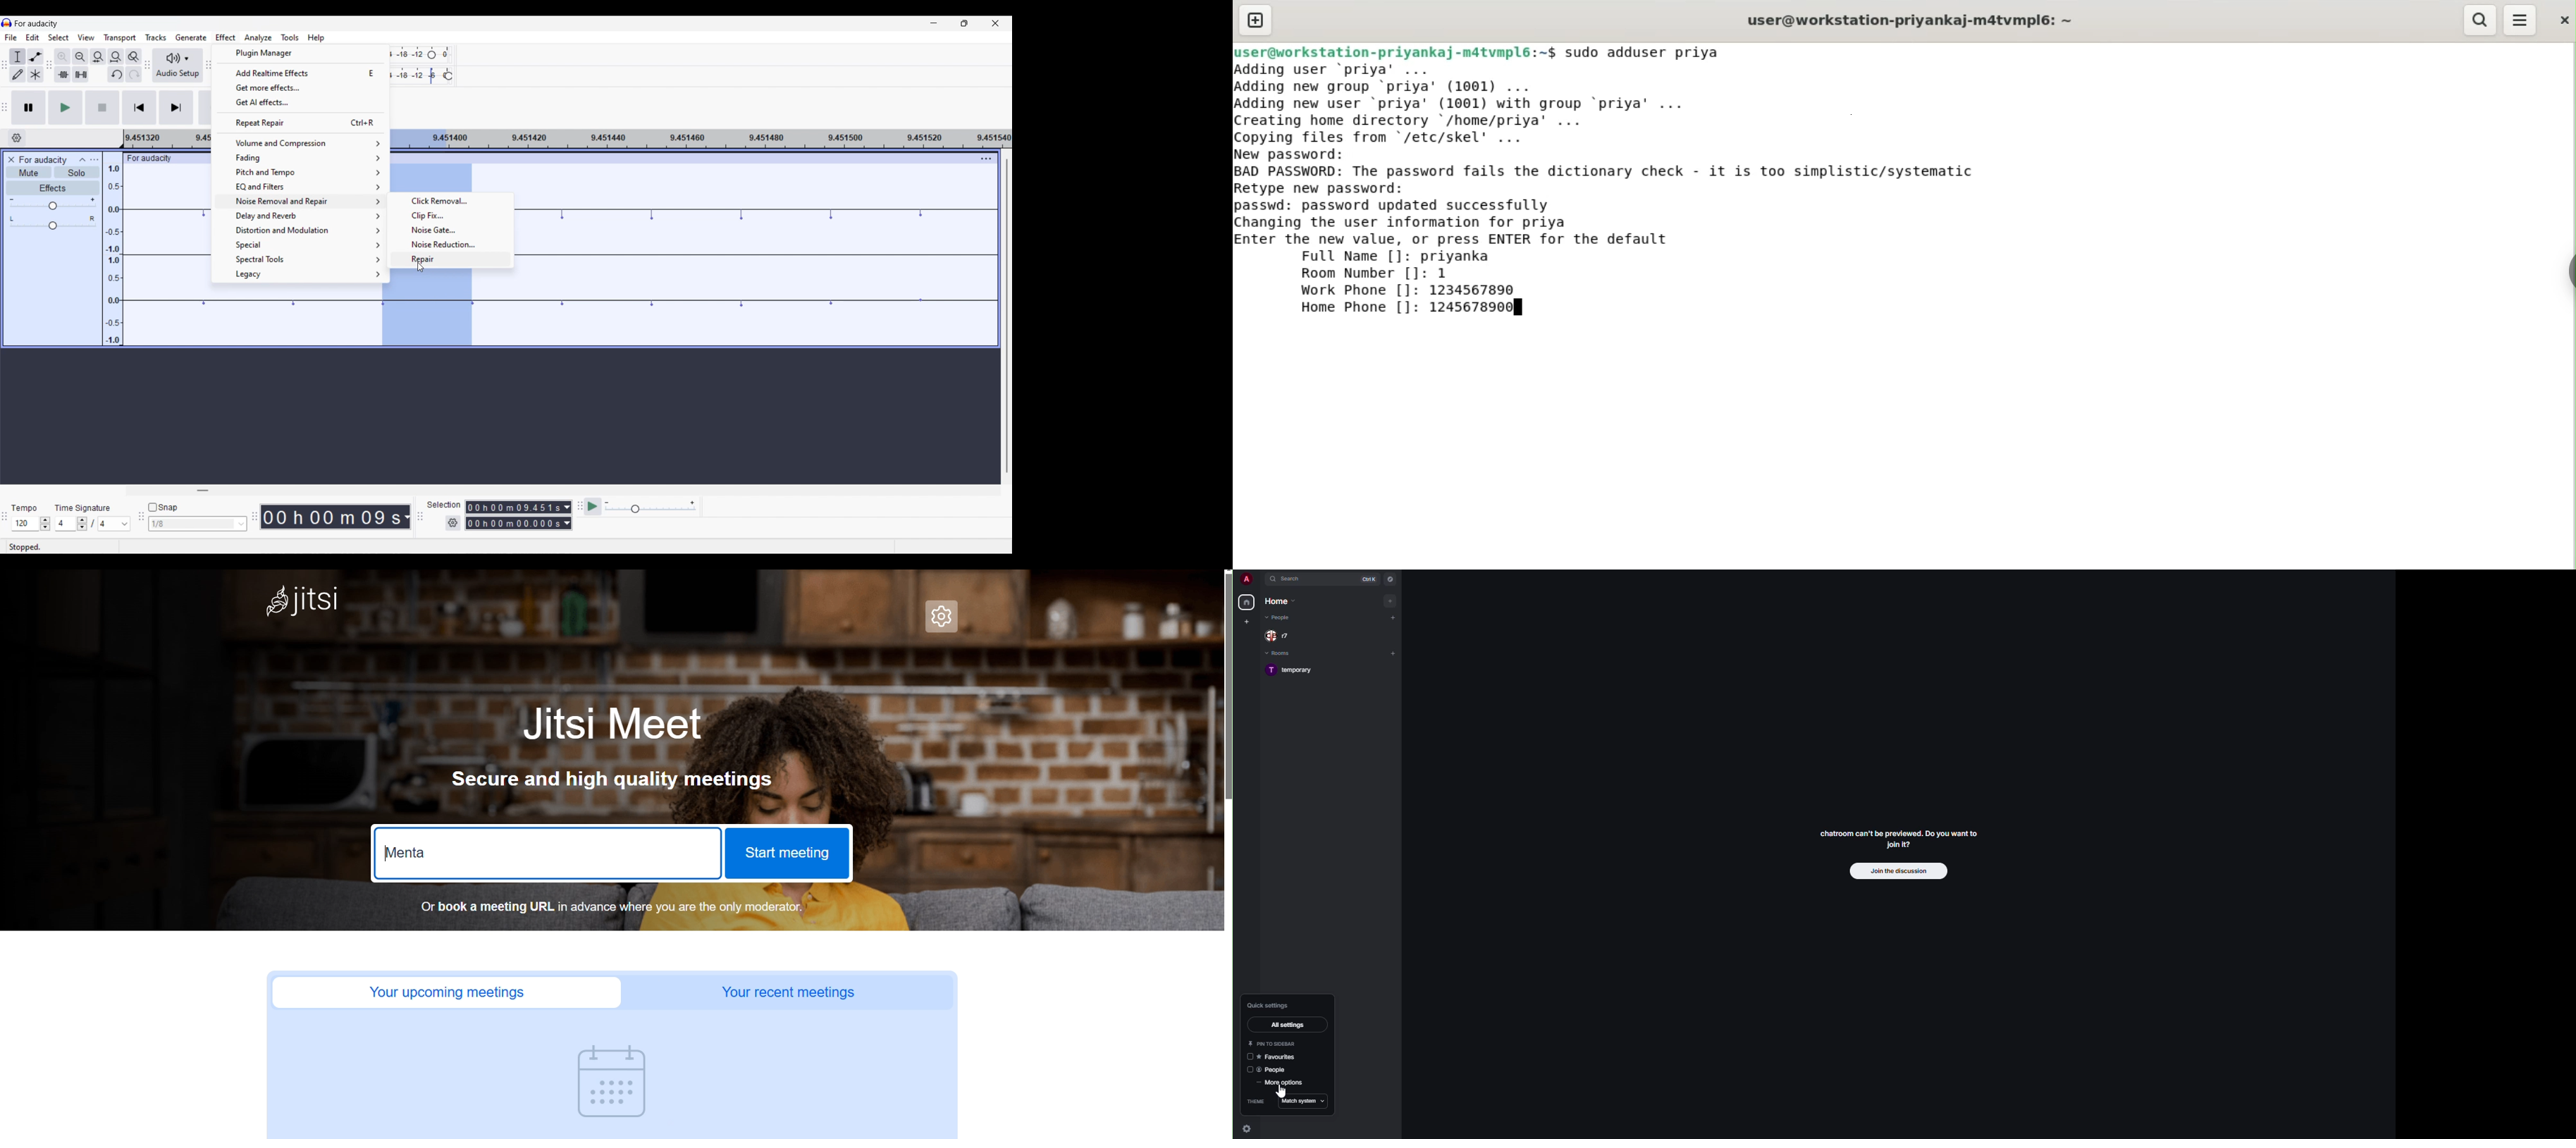 The width and height of the screenshot is (2576, 1148). Describe the element at coordinates (451, 200) in the screenshot. I see `Click removal` at that location.